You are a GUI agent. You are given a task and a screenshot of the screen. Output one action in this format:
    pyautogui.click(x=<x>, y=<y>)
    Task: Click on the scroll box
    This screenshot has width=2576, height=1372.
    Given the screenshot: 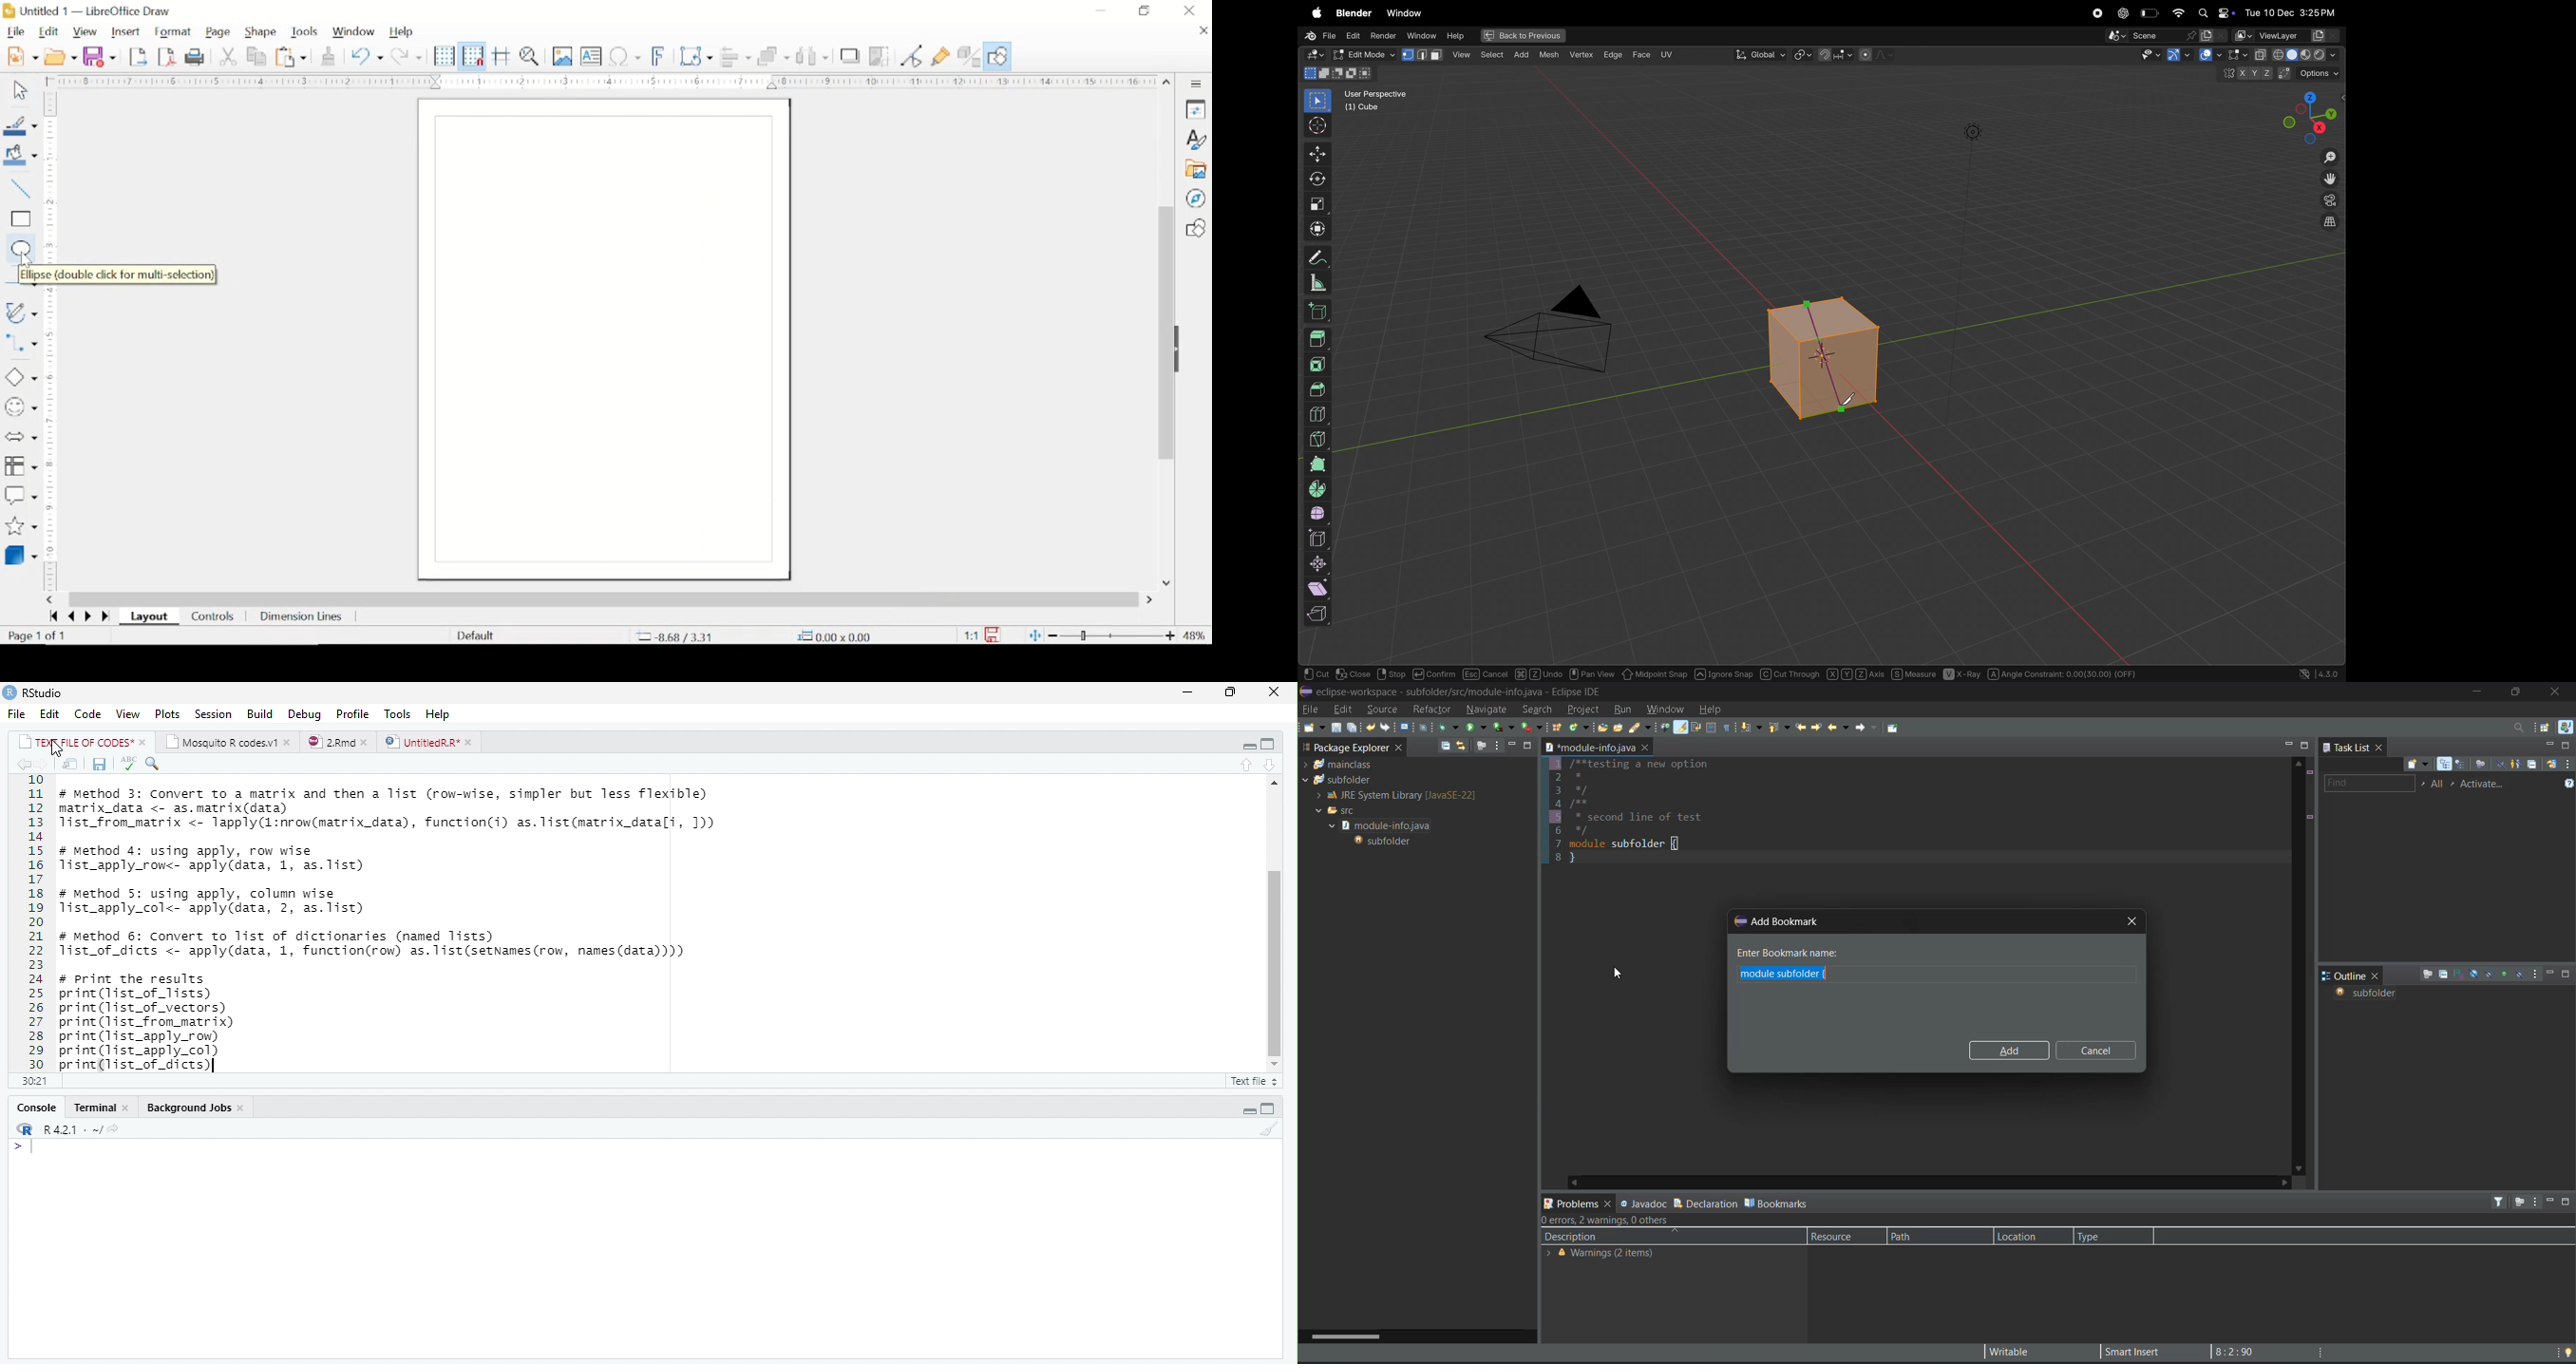 What is the action you would take?
    pyautogui.click(x=1164, y=333)
    